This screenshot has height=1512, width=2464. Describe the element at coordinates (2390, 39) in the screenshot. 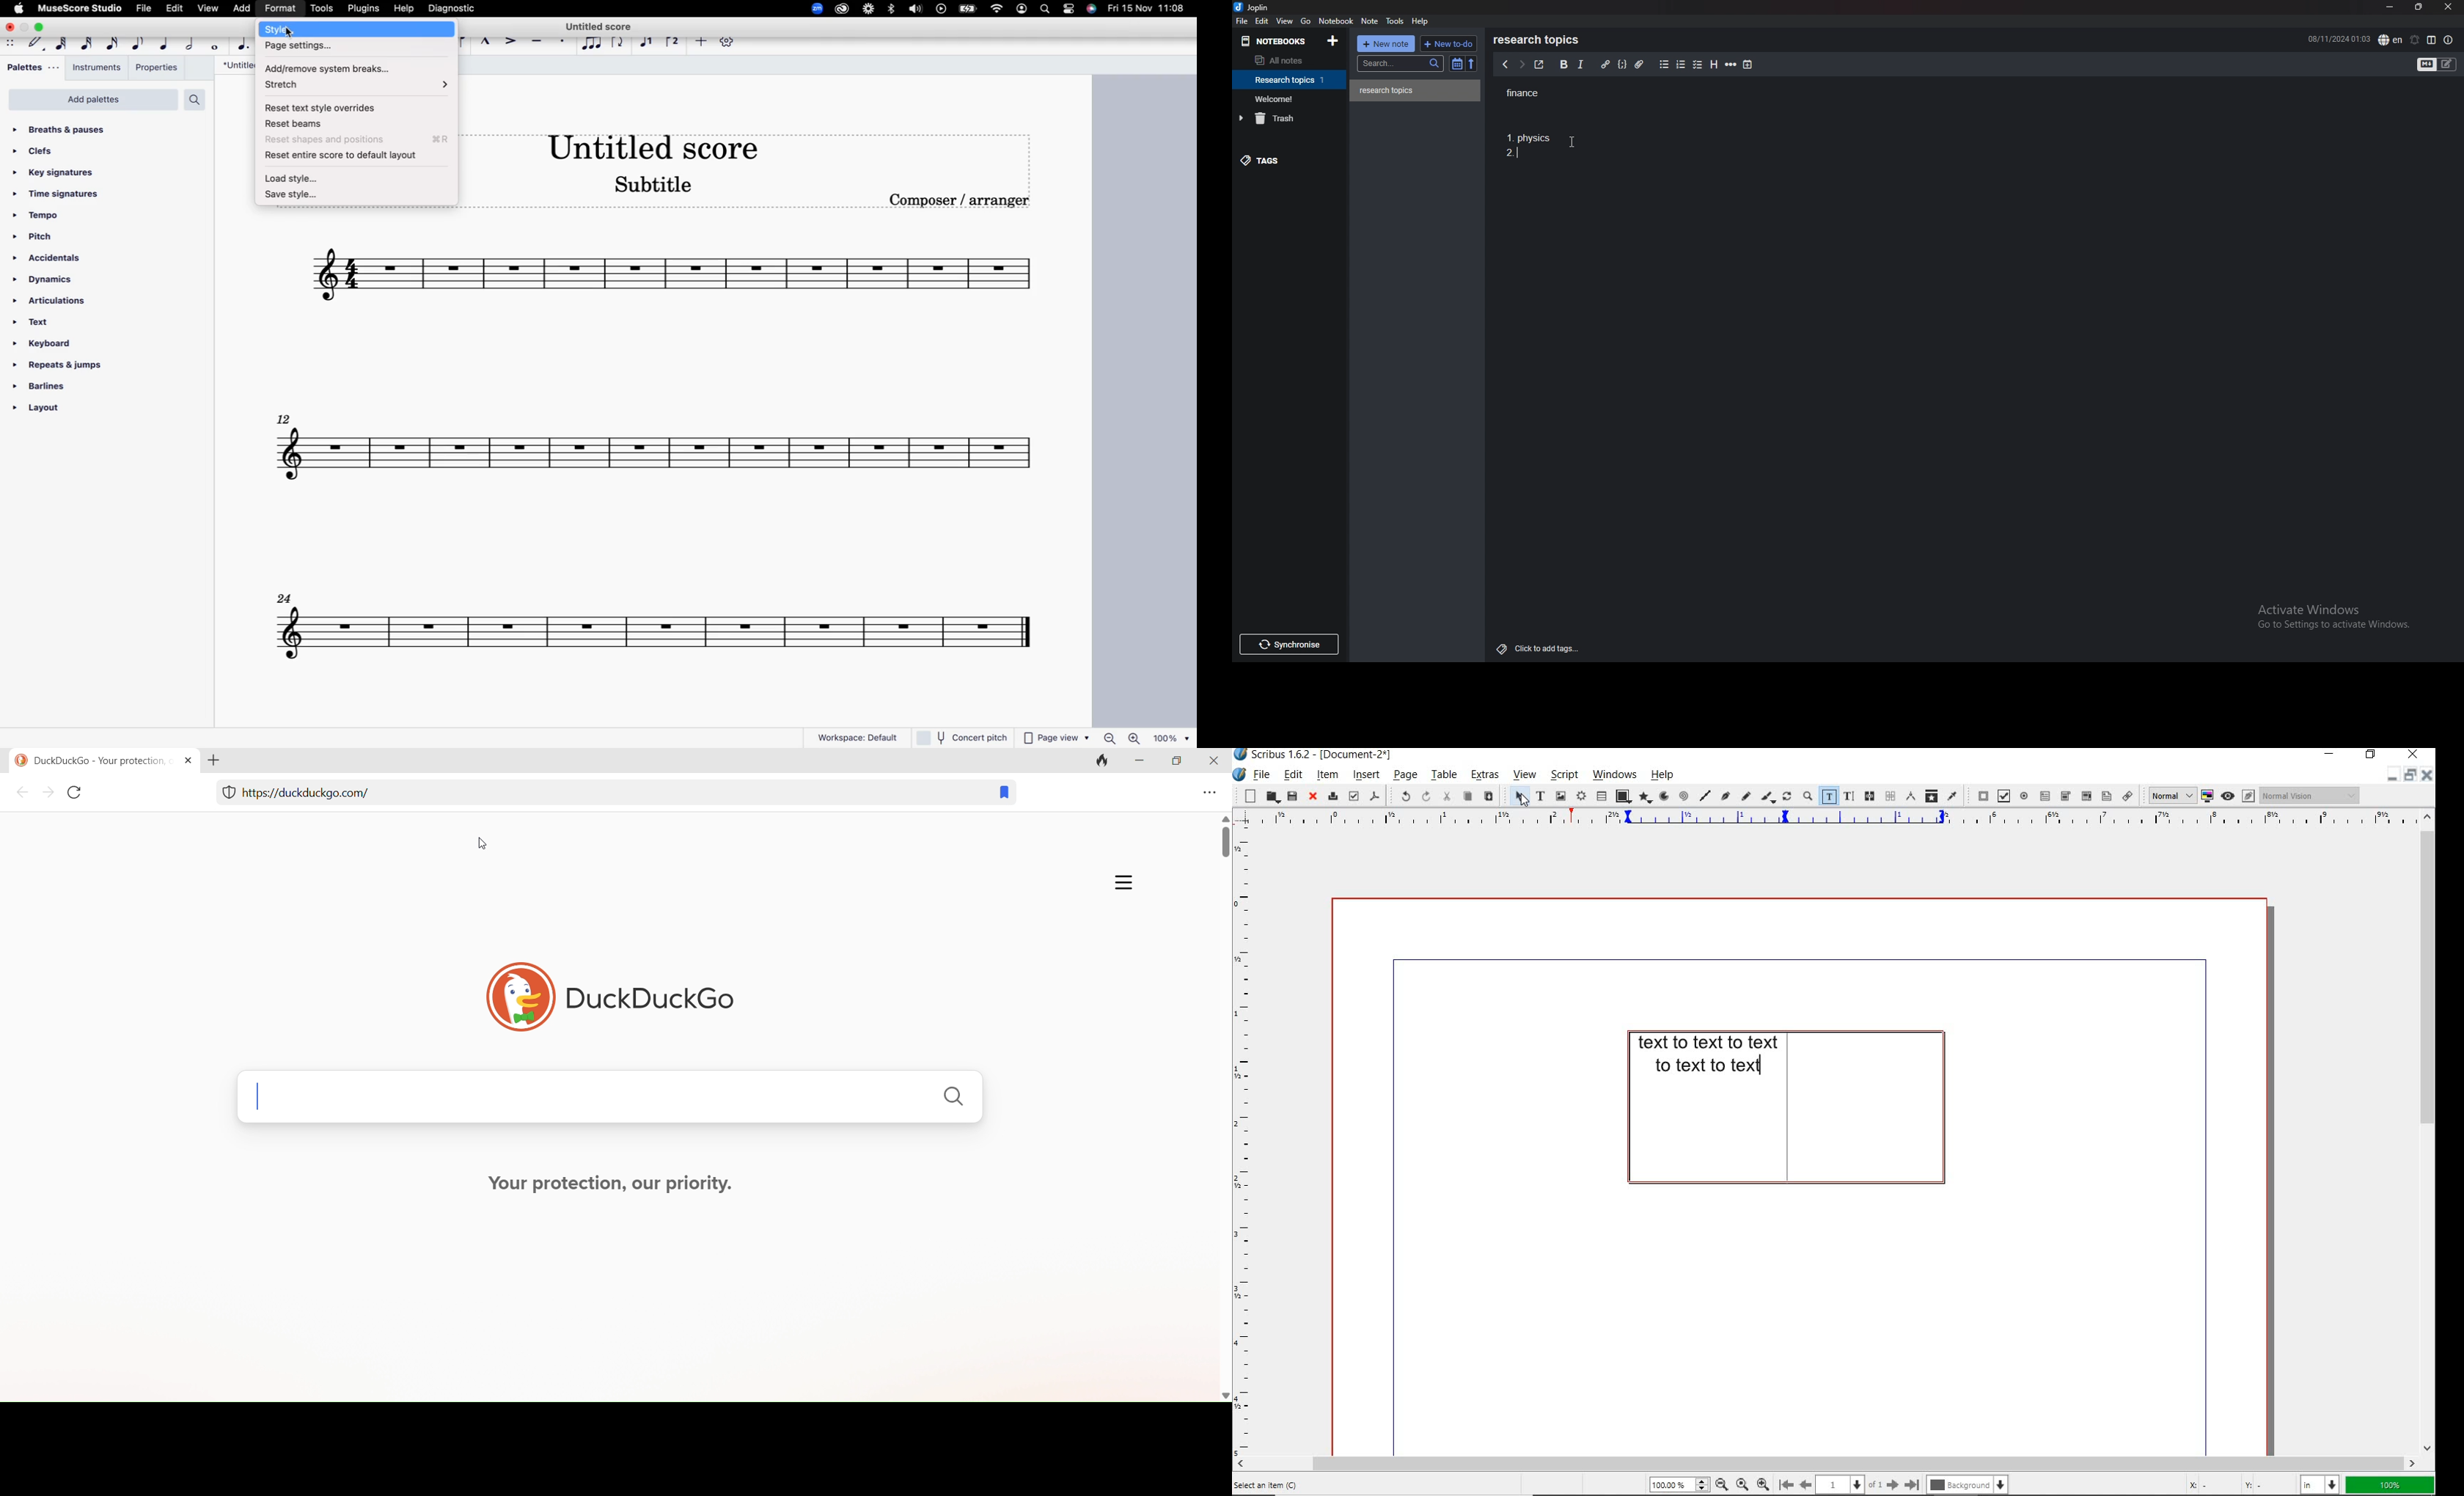

I see `spell check` at that location.